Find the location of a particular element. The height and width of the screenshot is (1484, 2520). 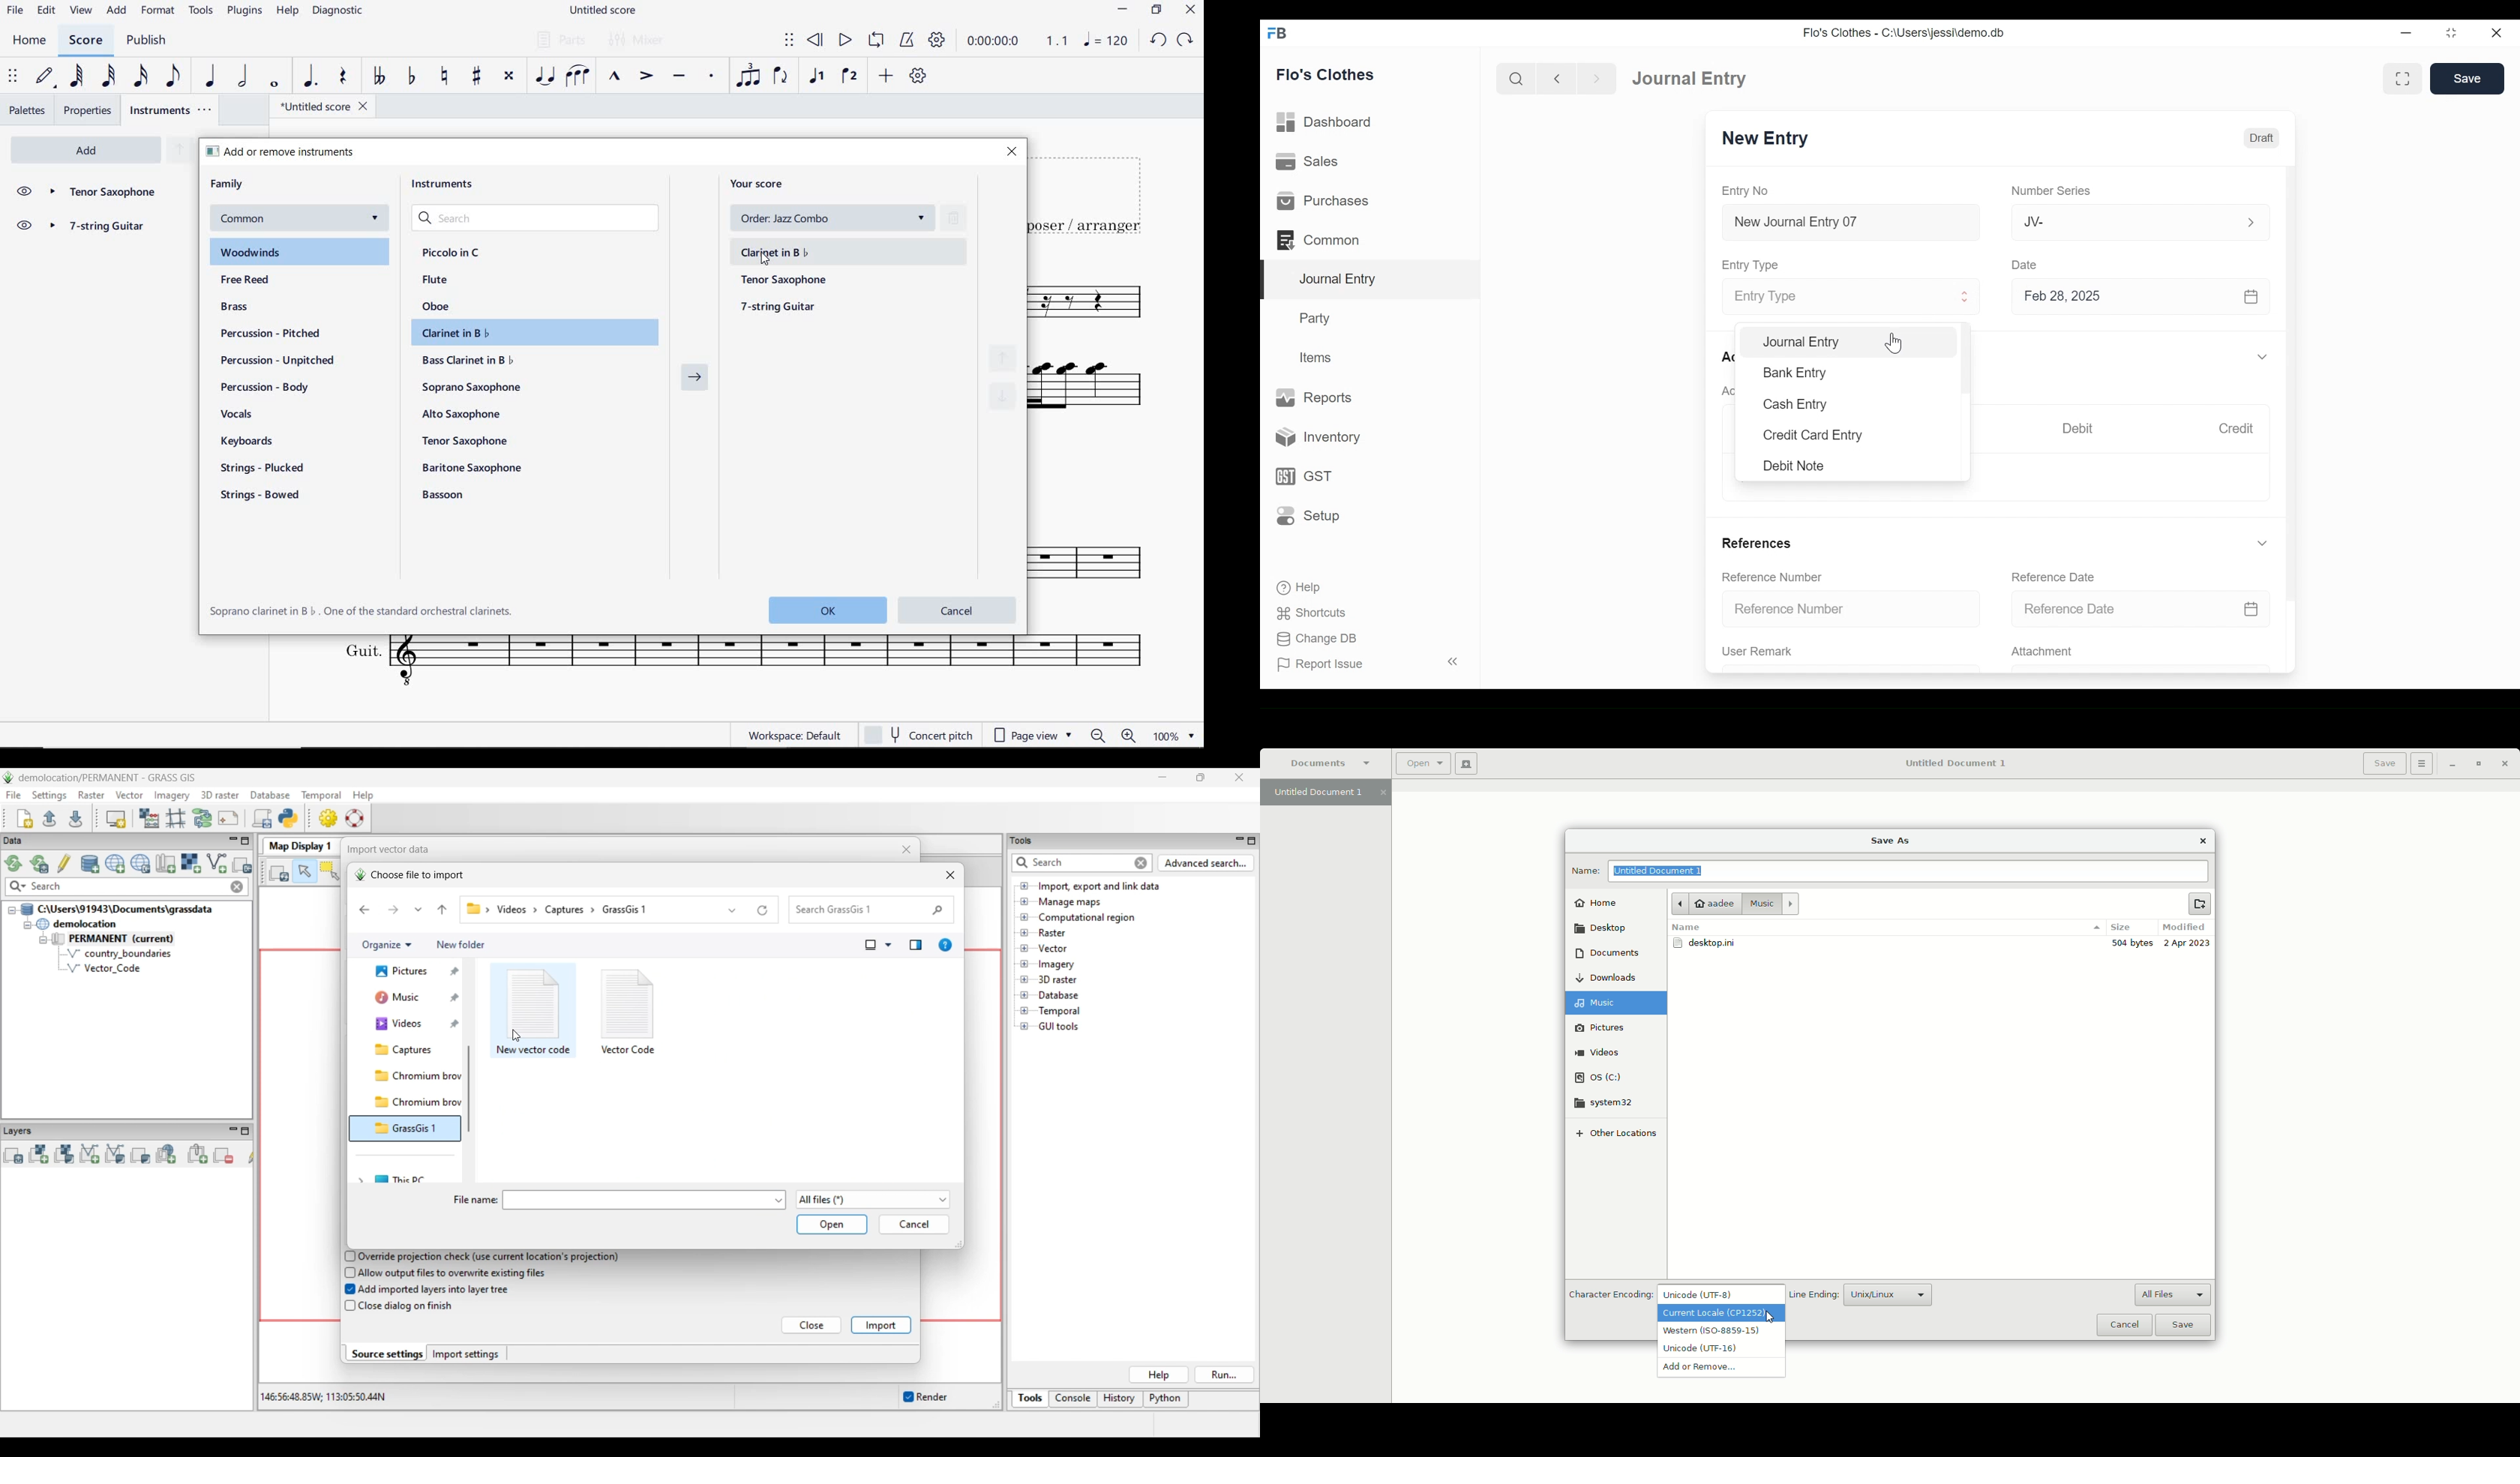

New is located at coordinates (2199, 905).